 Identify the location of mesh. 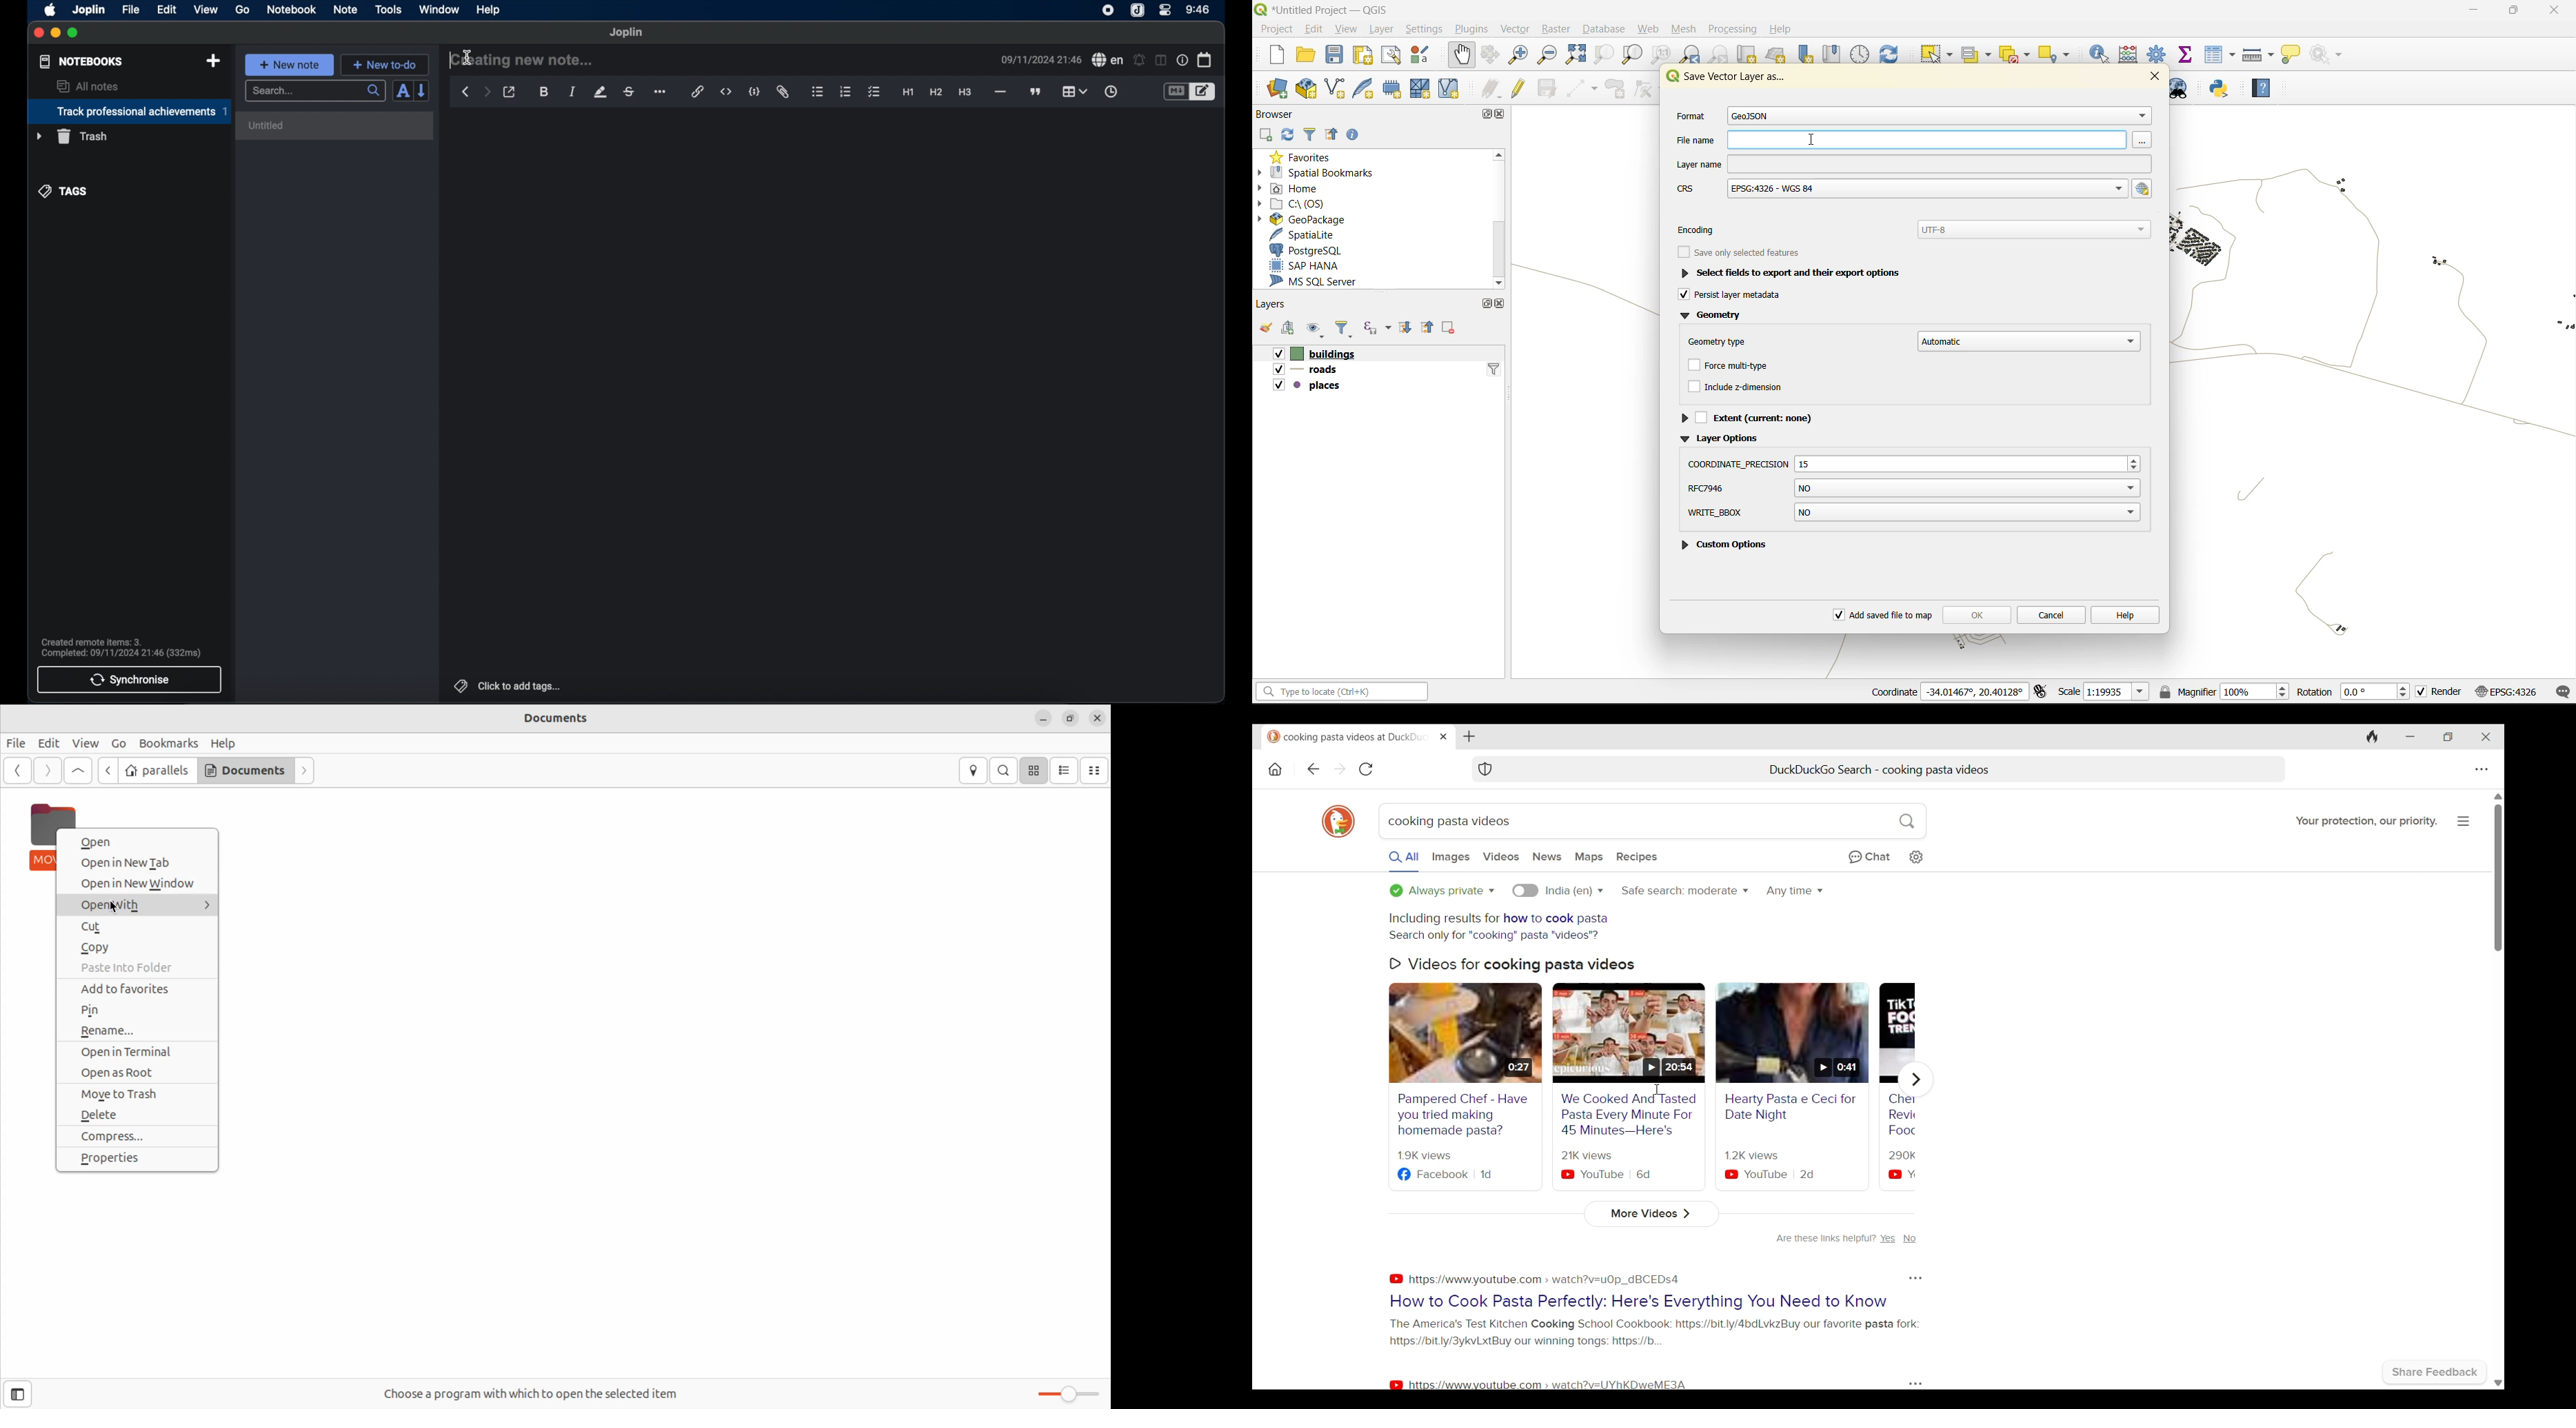
(1684, 29).